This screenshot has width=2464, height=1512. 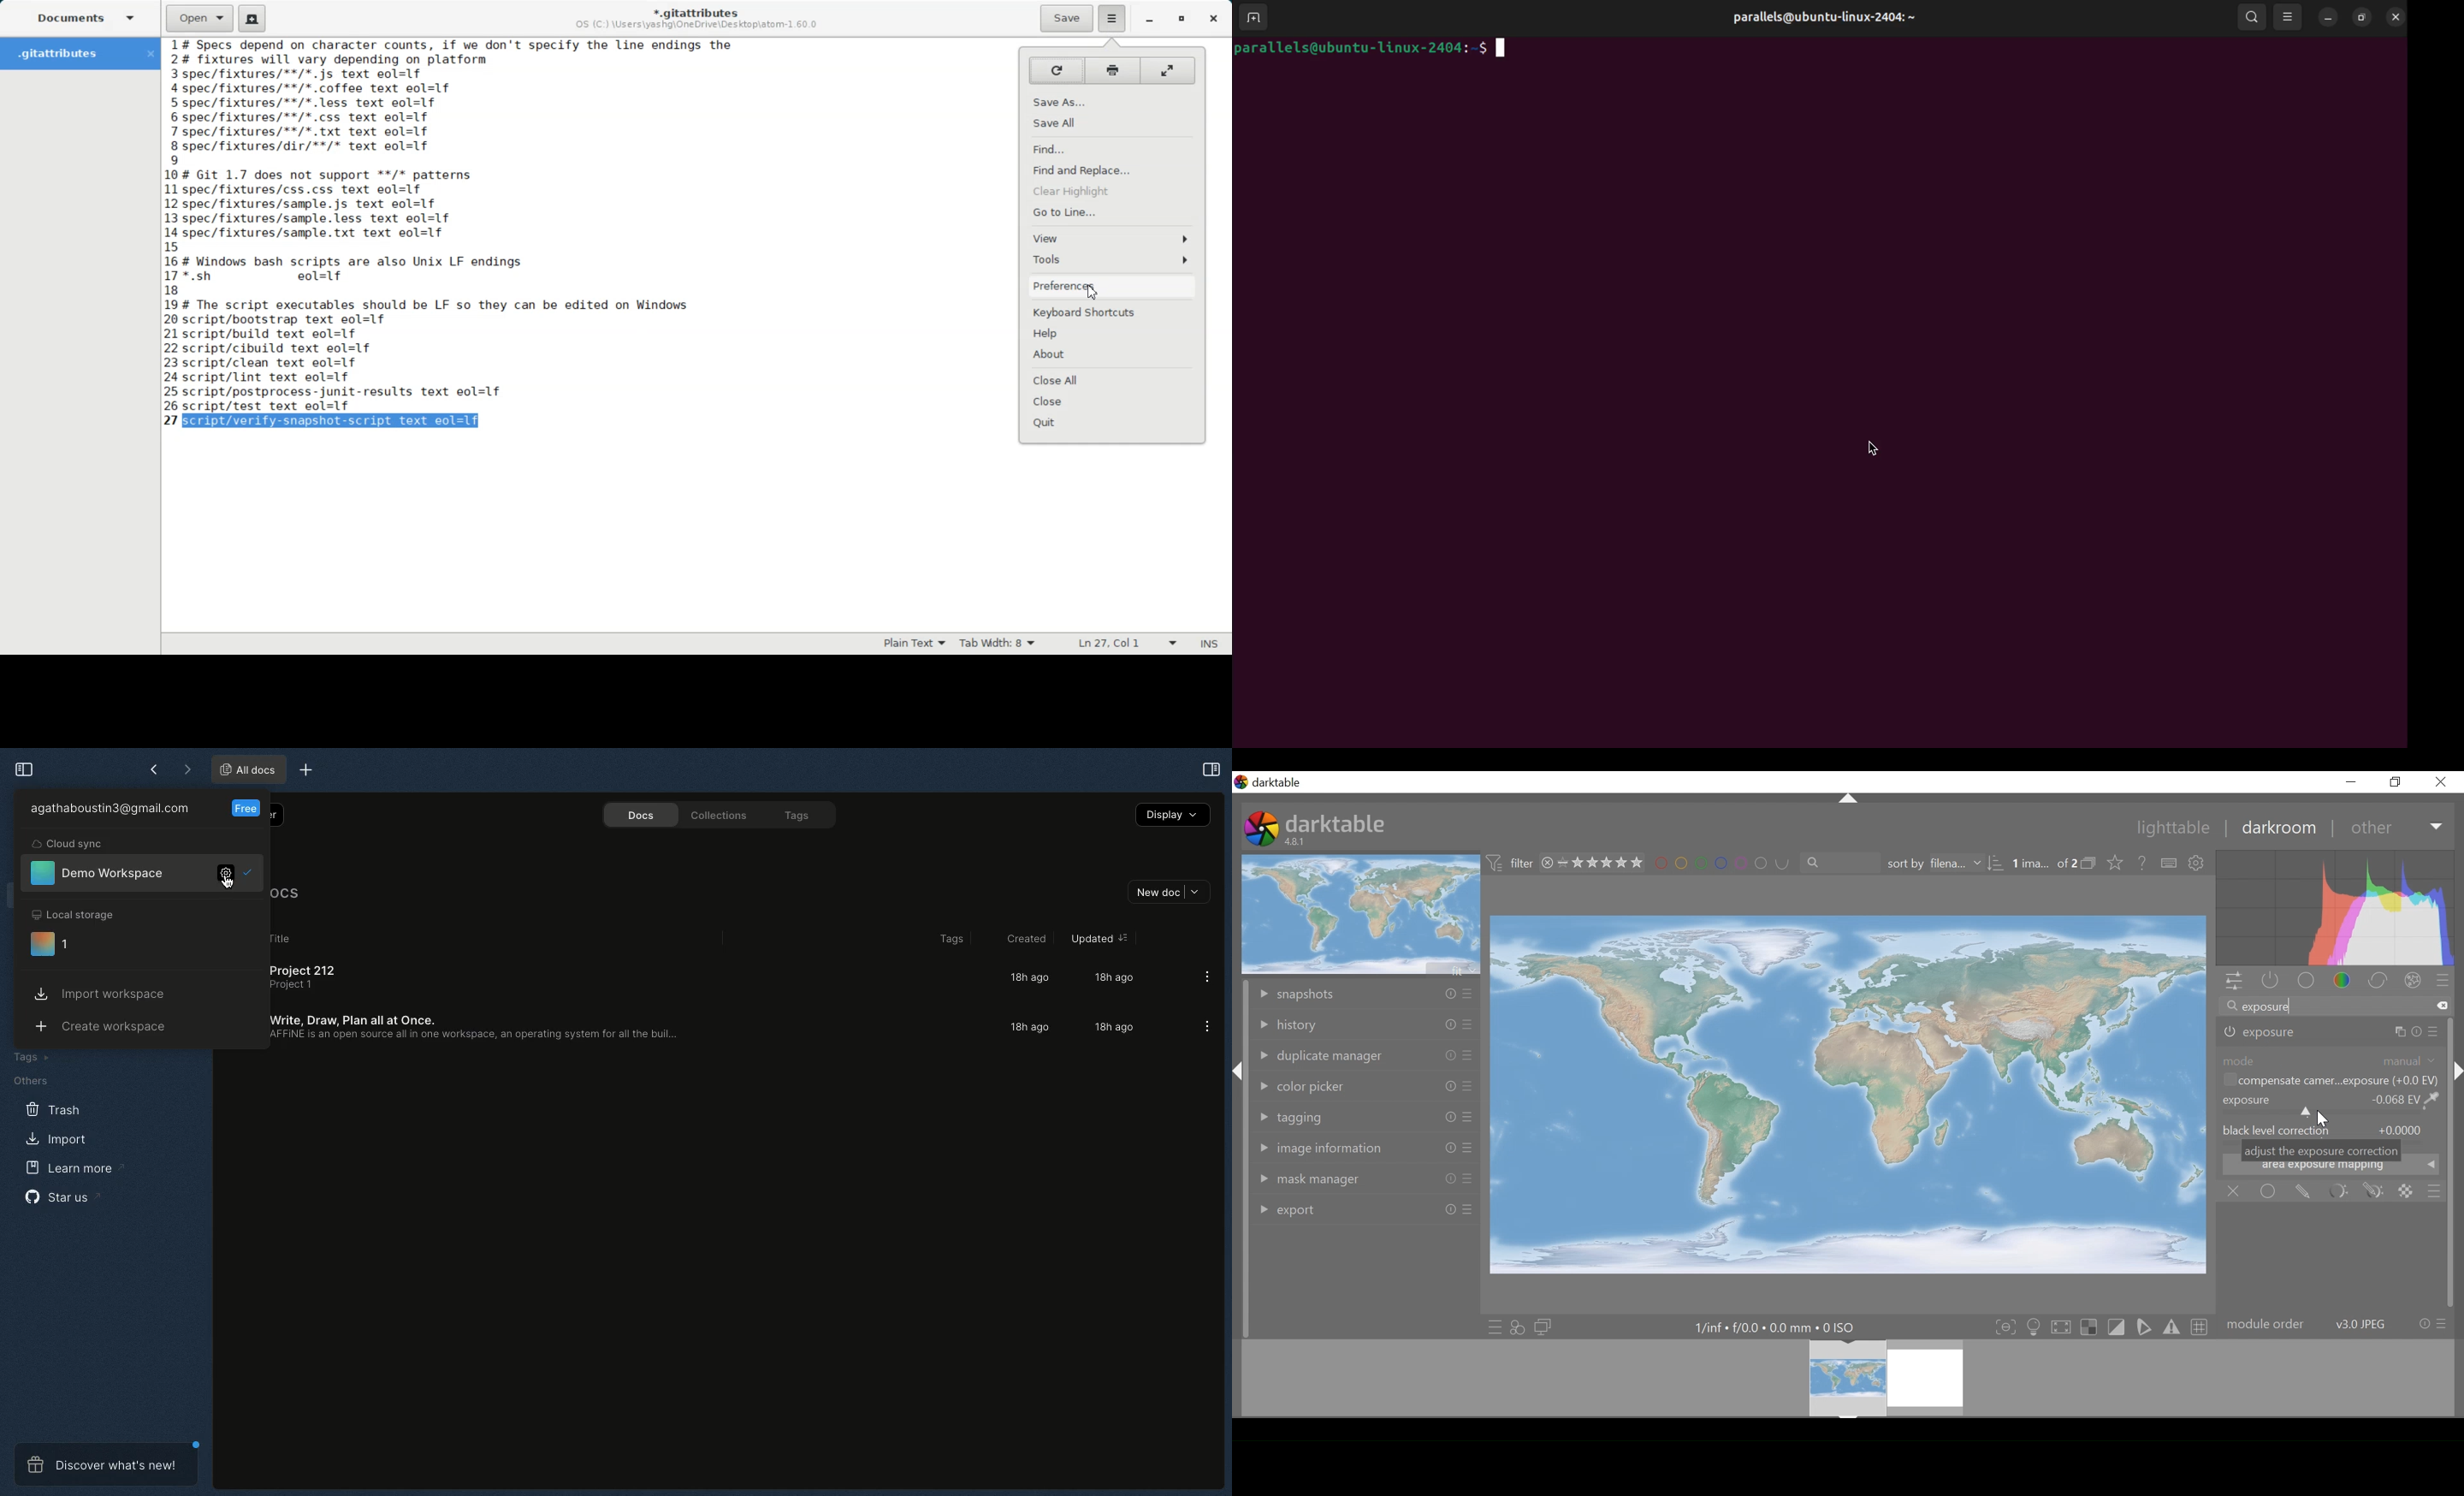 What do you see at coordinates (477, 1028) in the screenshot?
I see `Write, draw, plan all at once` at bounding box center [477, 1028].